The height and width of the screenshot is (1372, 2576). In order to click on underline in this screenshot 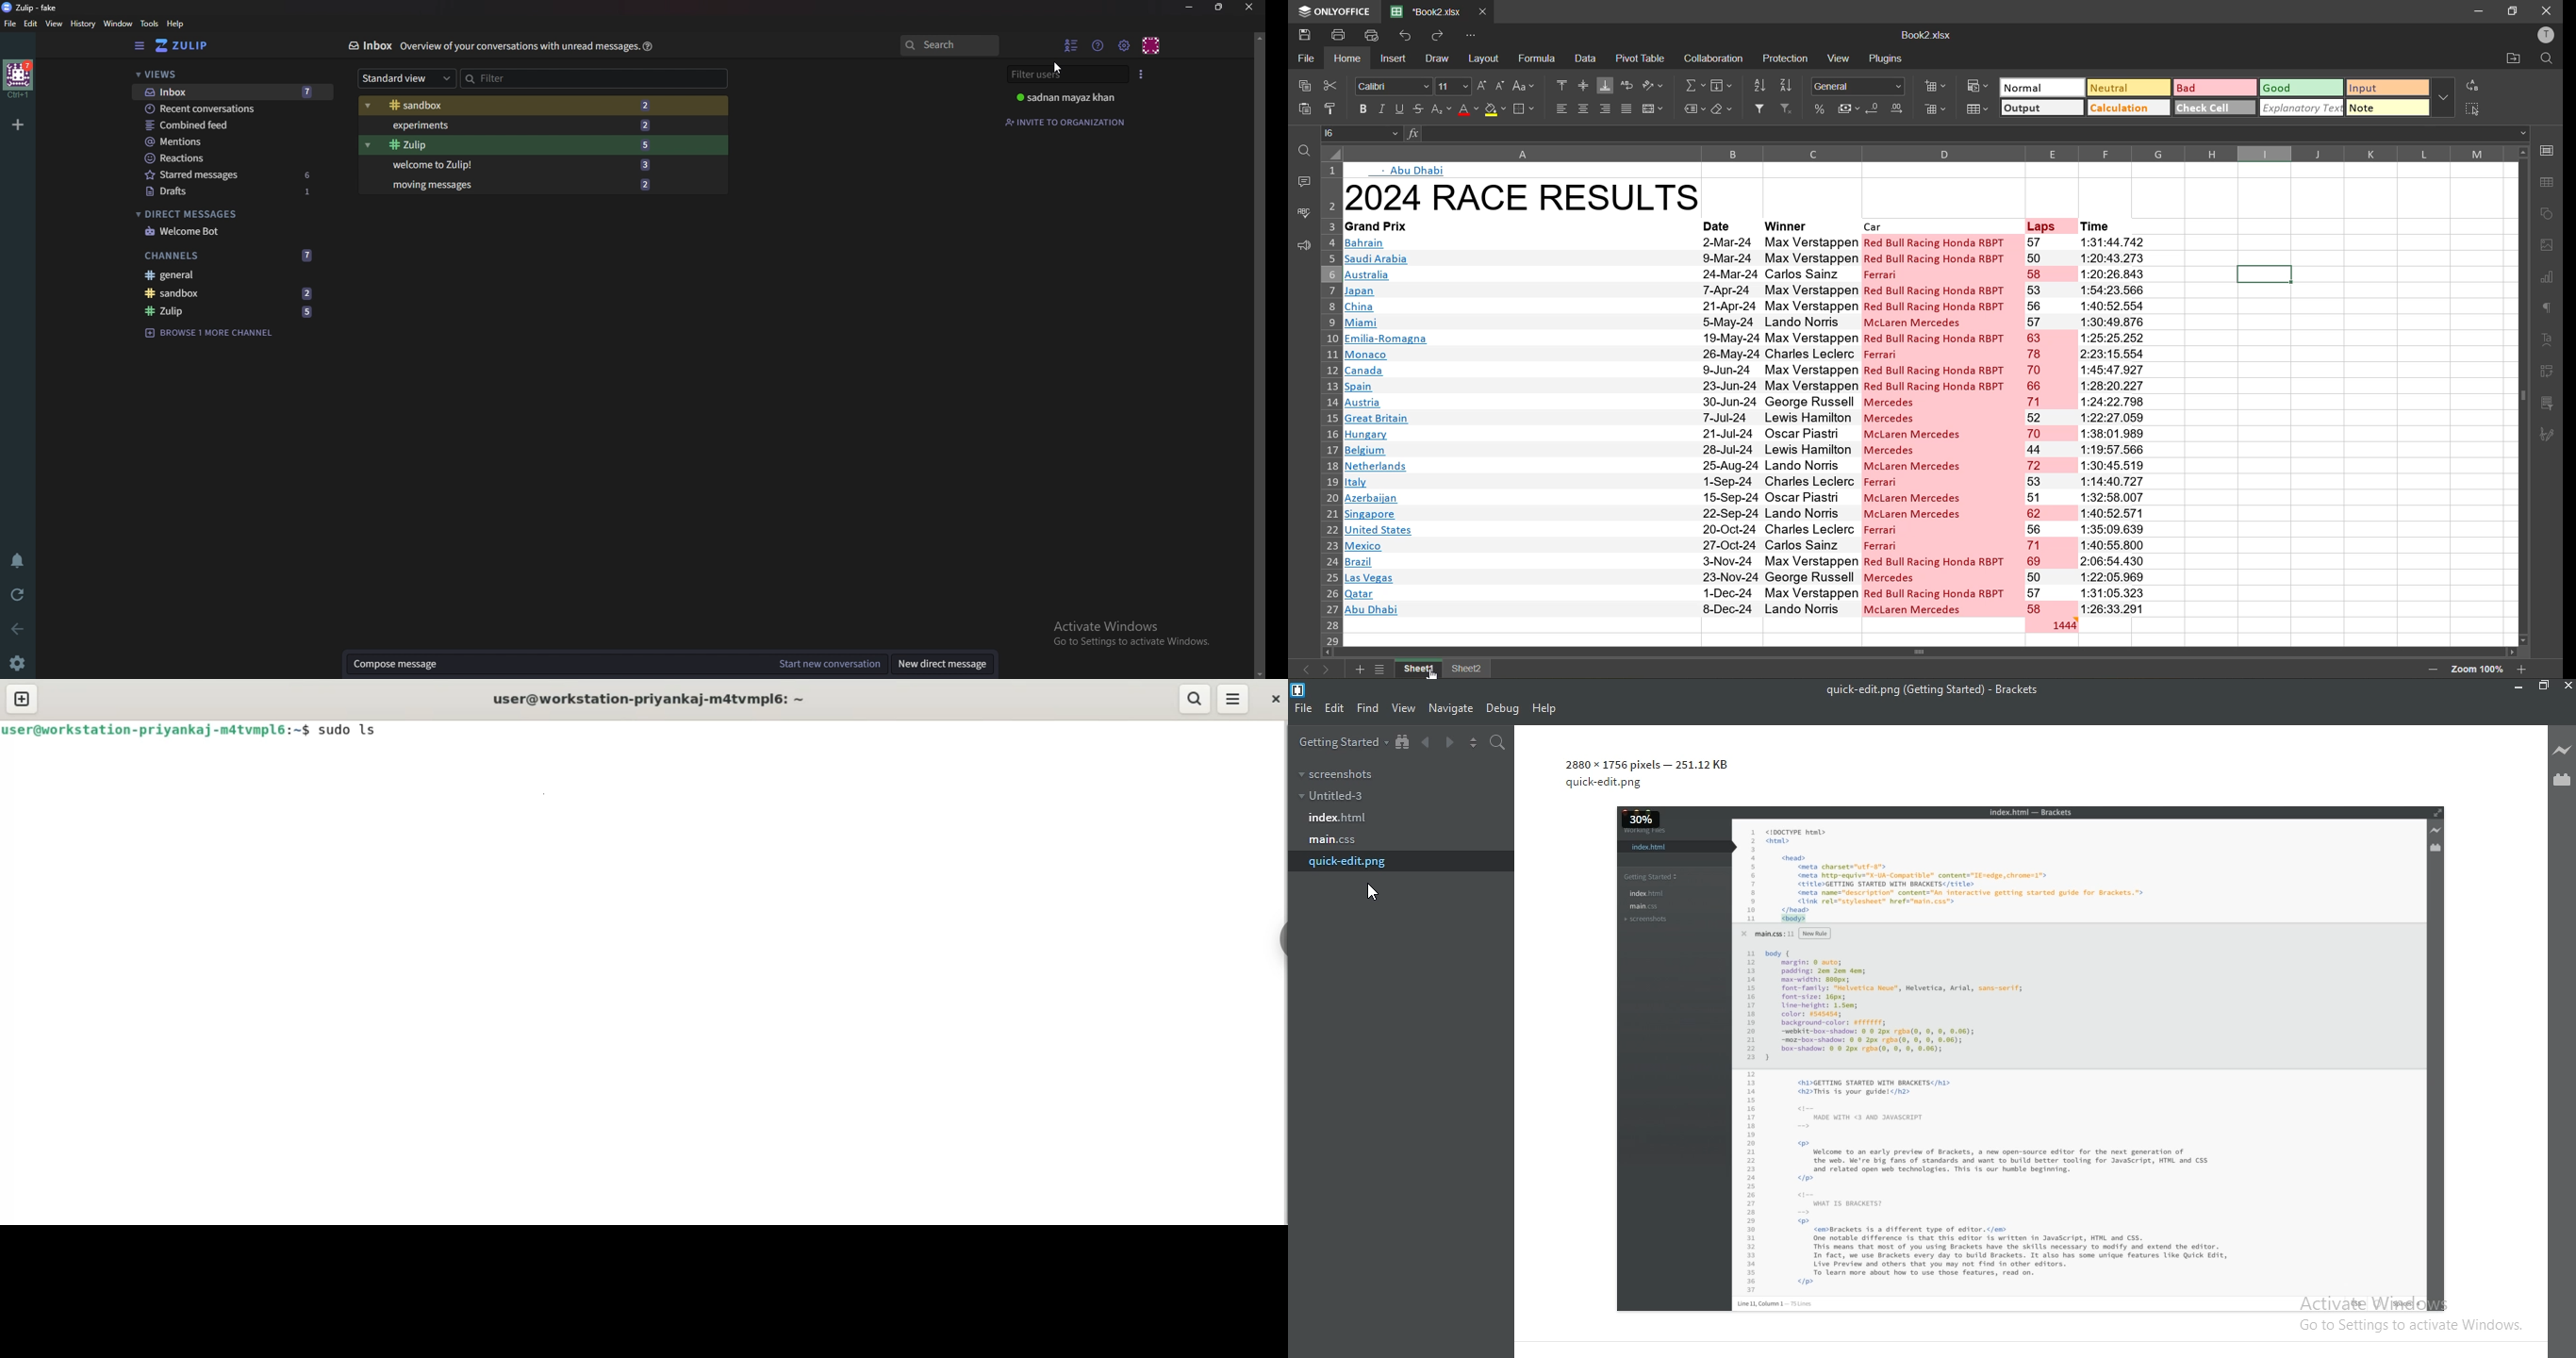, I will do `click(1397, 110)`.